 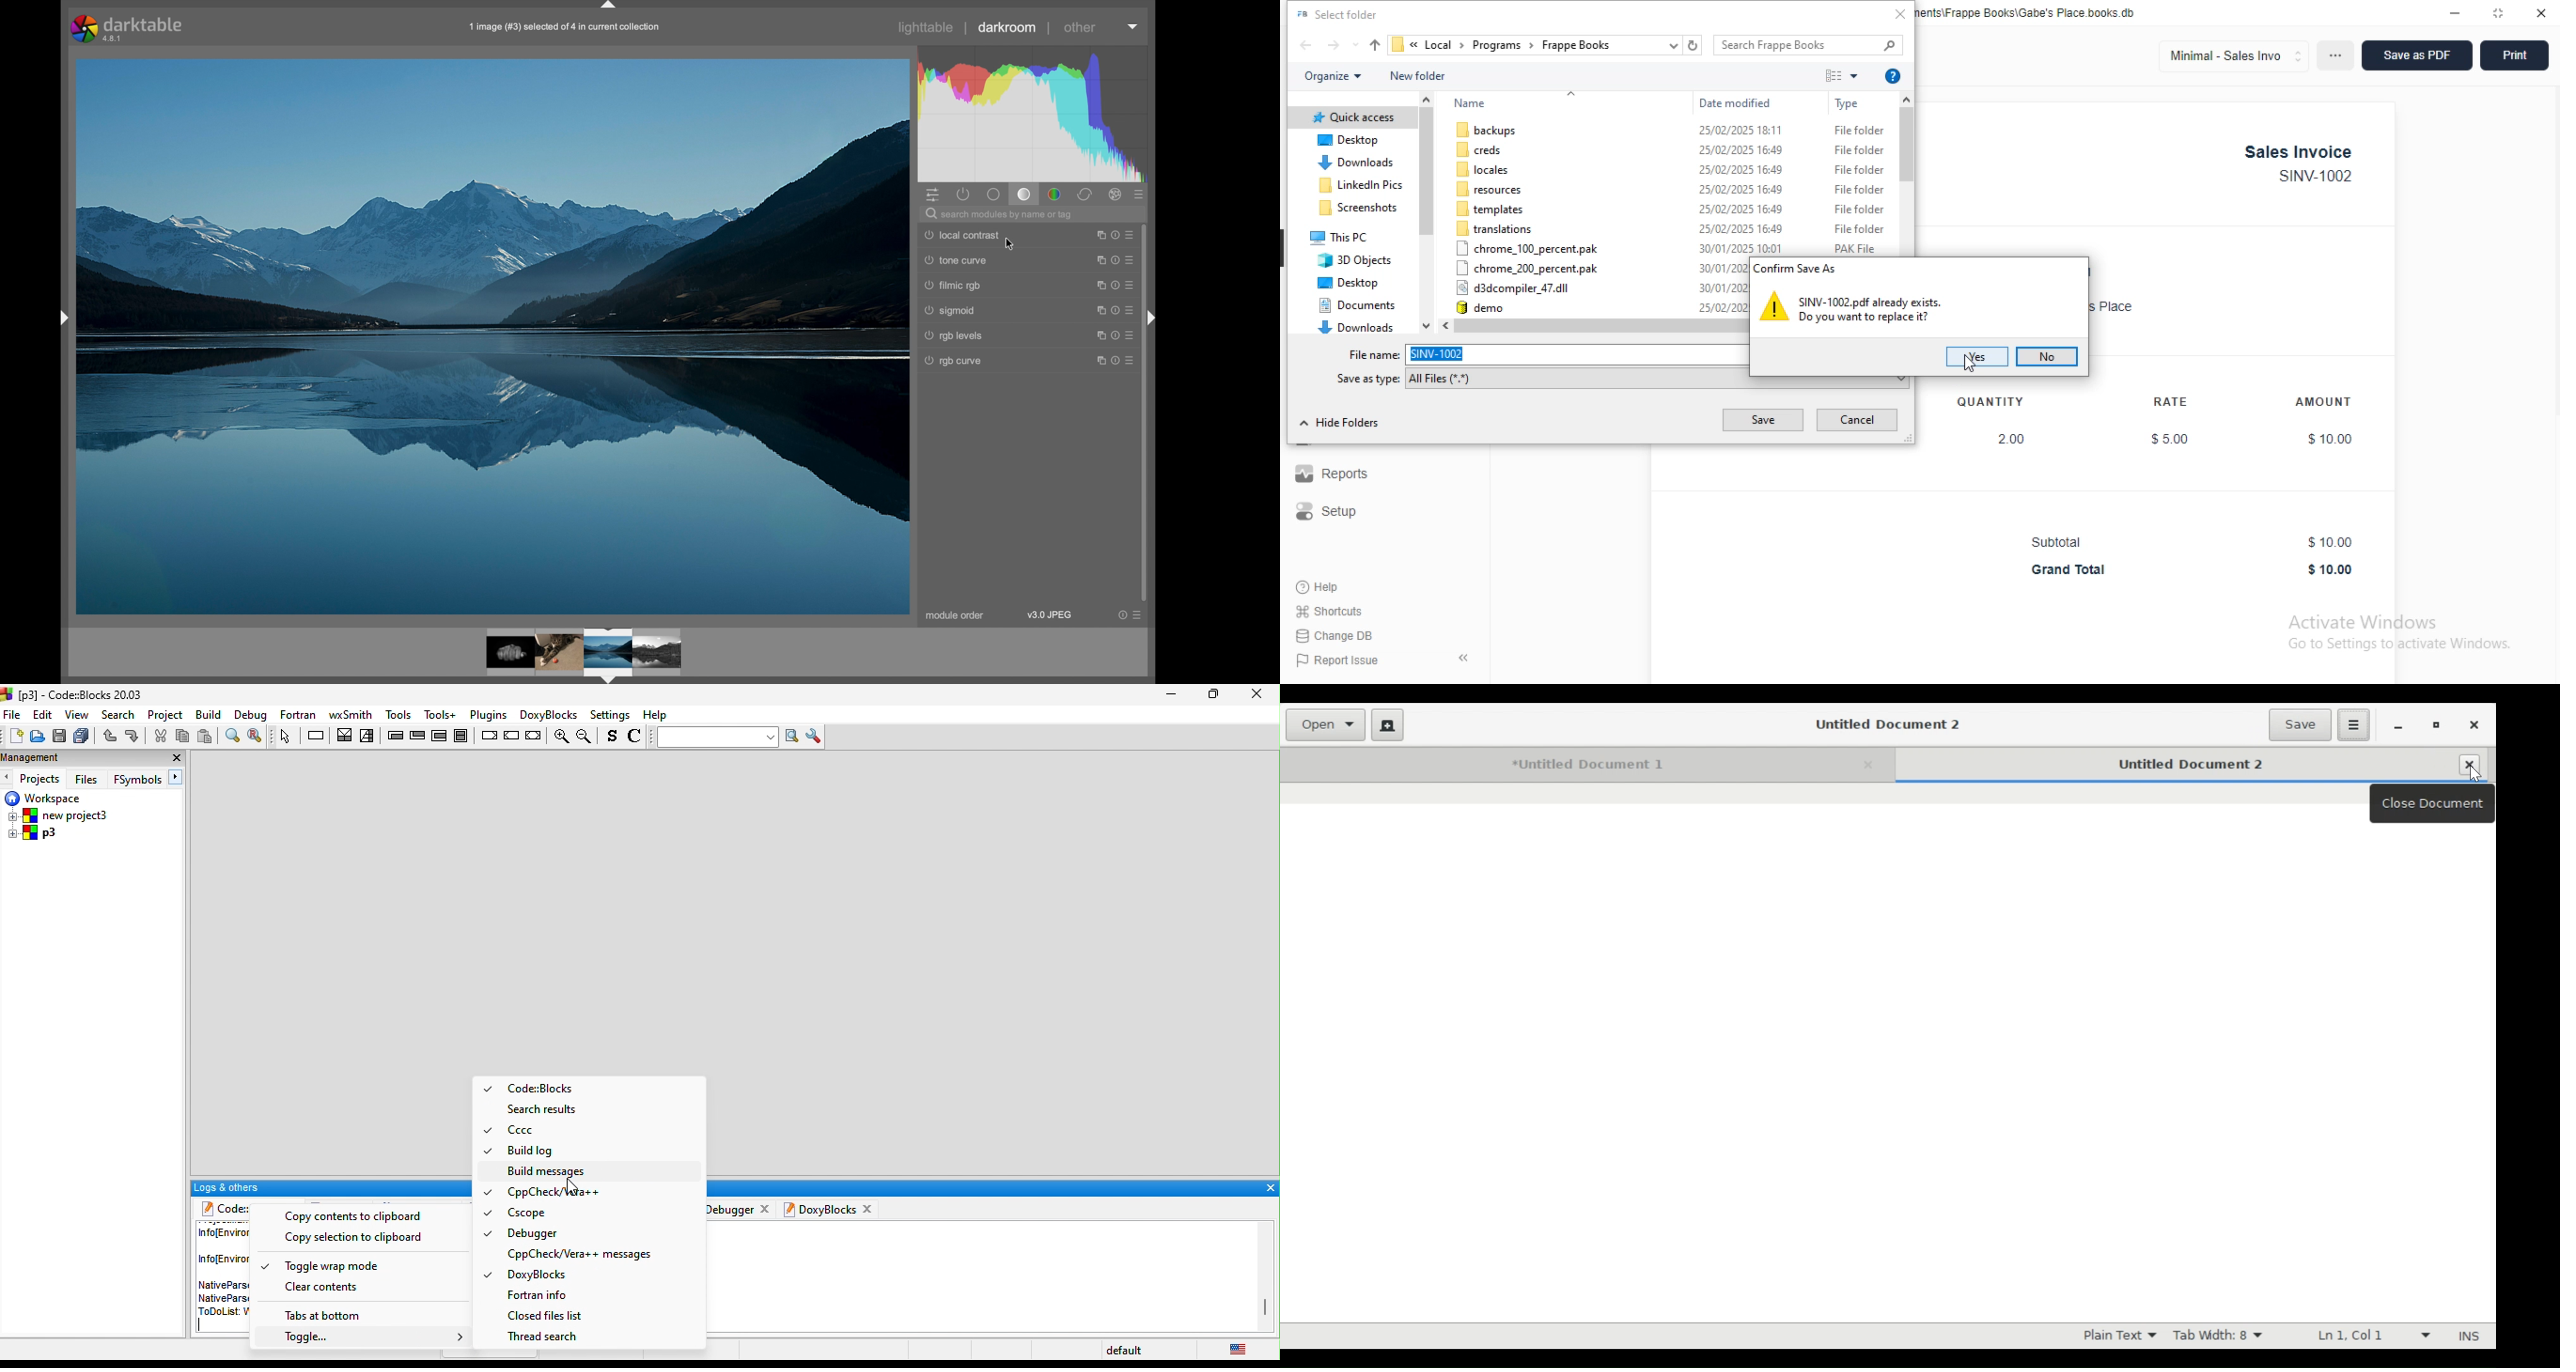 I want to click on organize, so click(x=1332, y=76).